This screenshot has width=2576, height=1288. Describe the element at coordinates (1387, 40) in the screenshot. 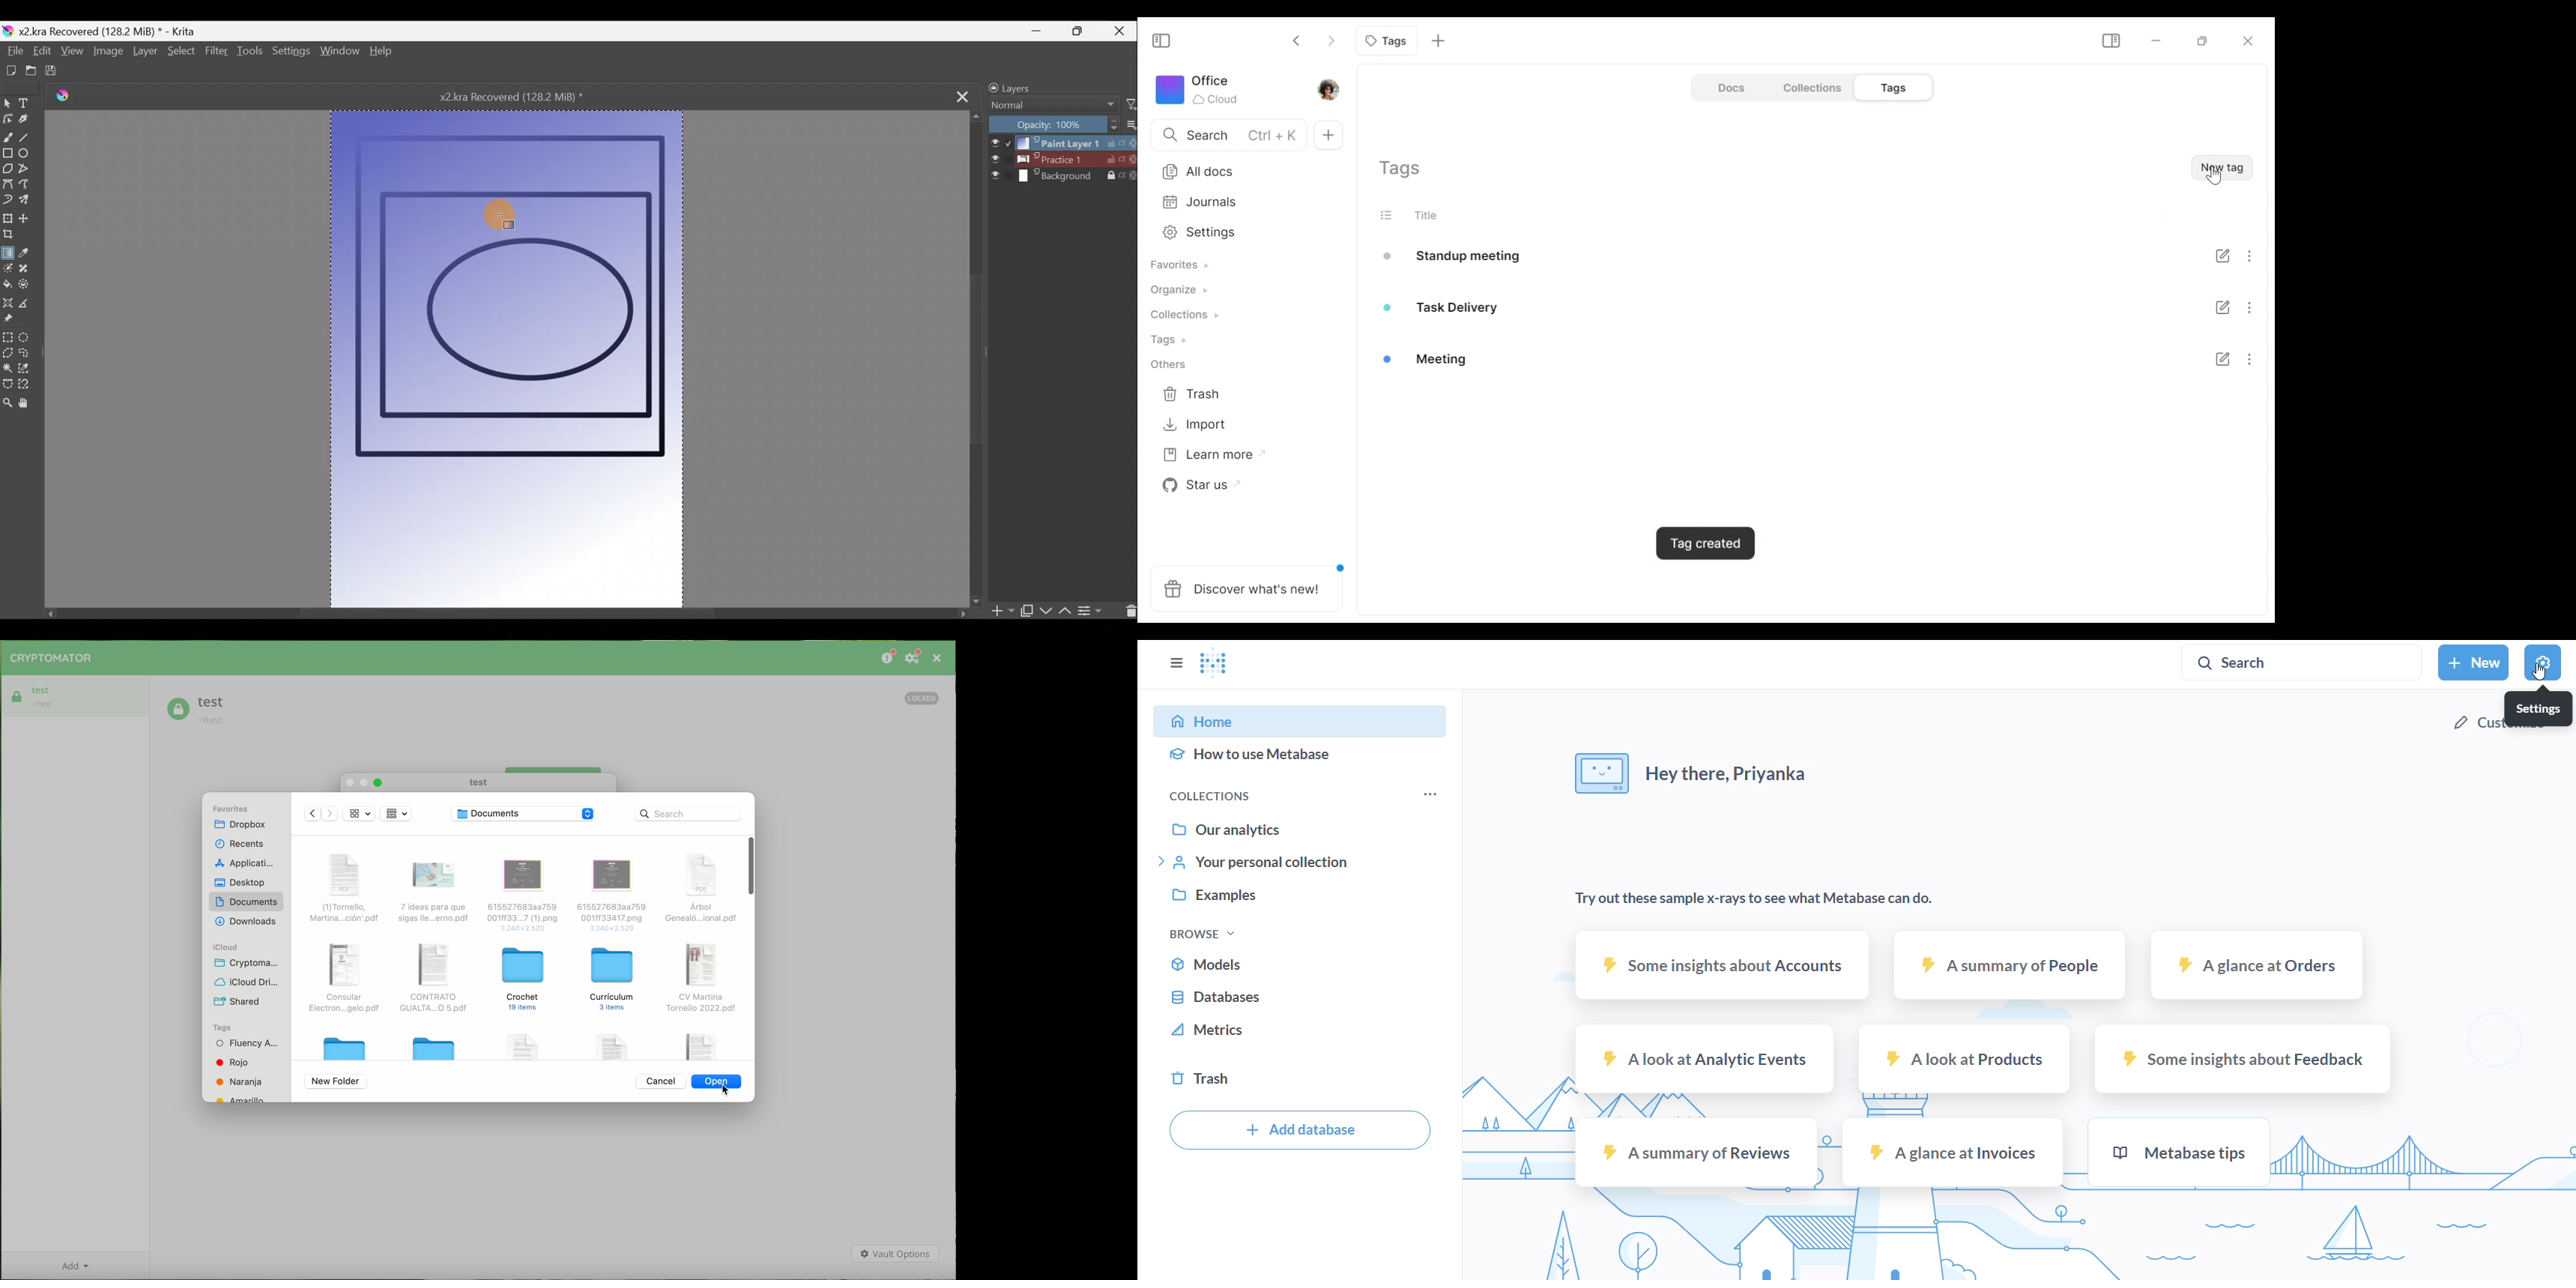

I see `Current tab` at that location.